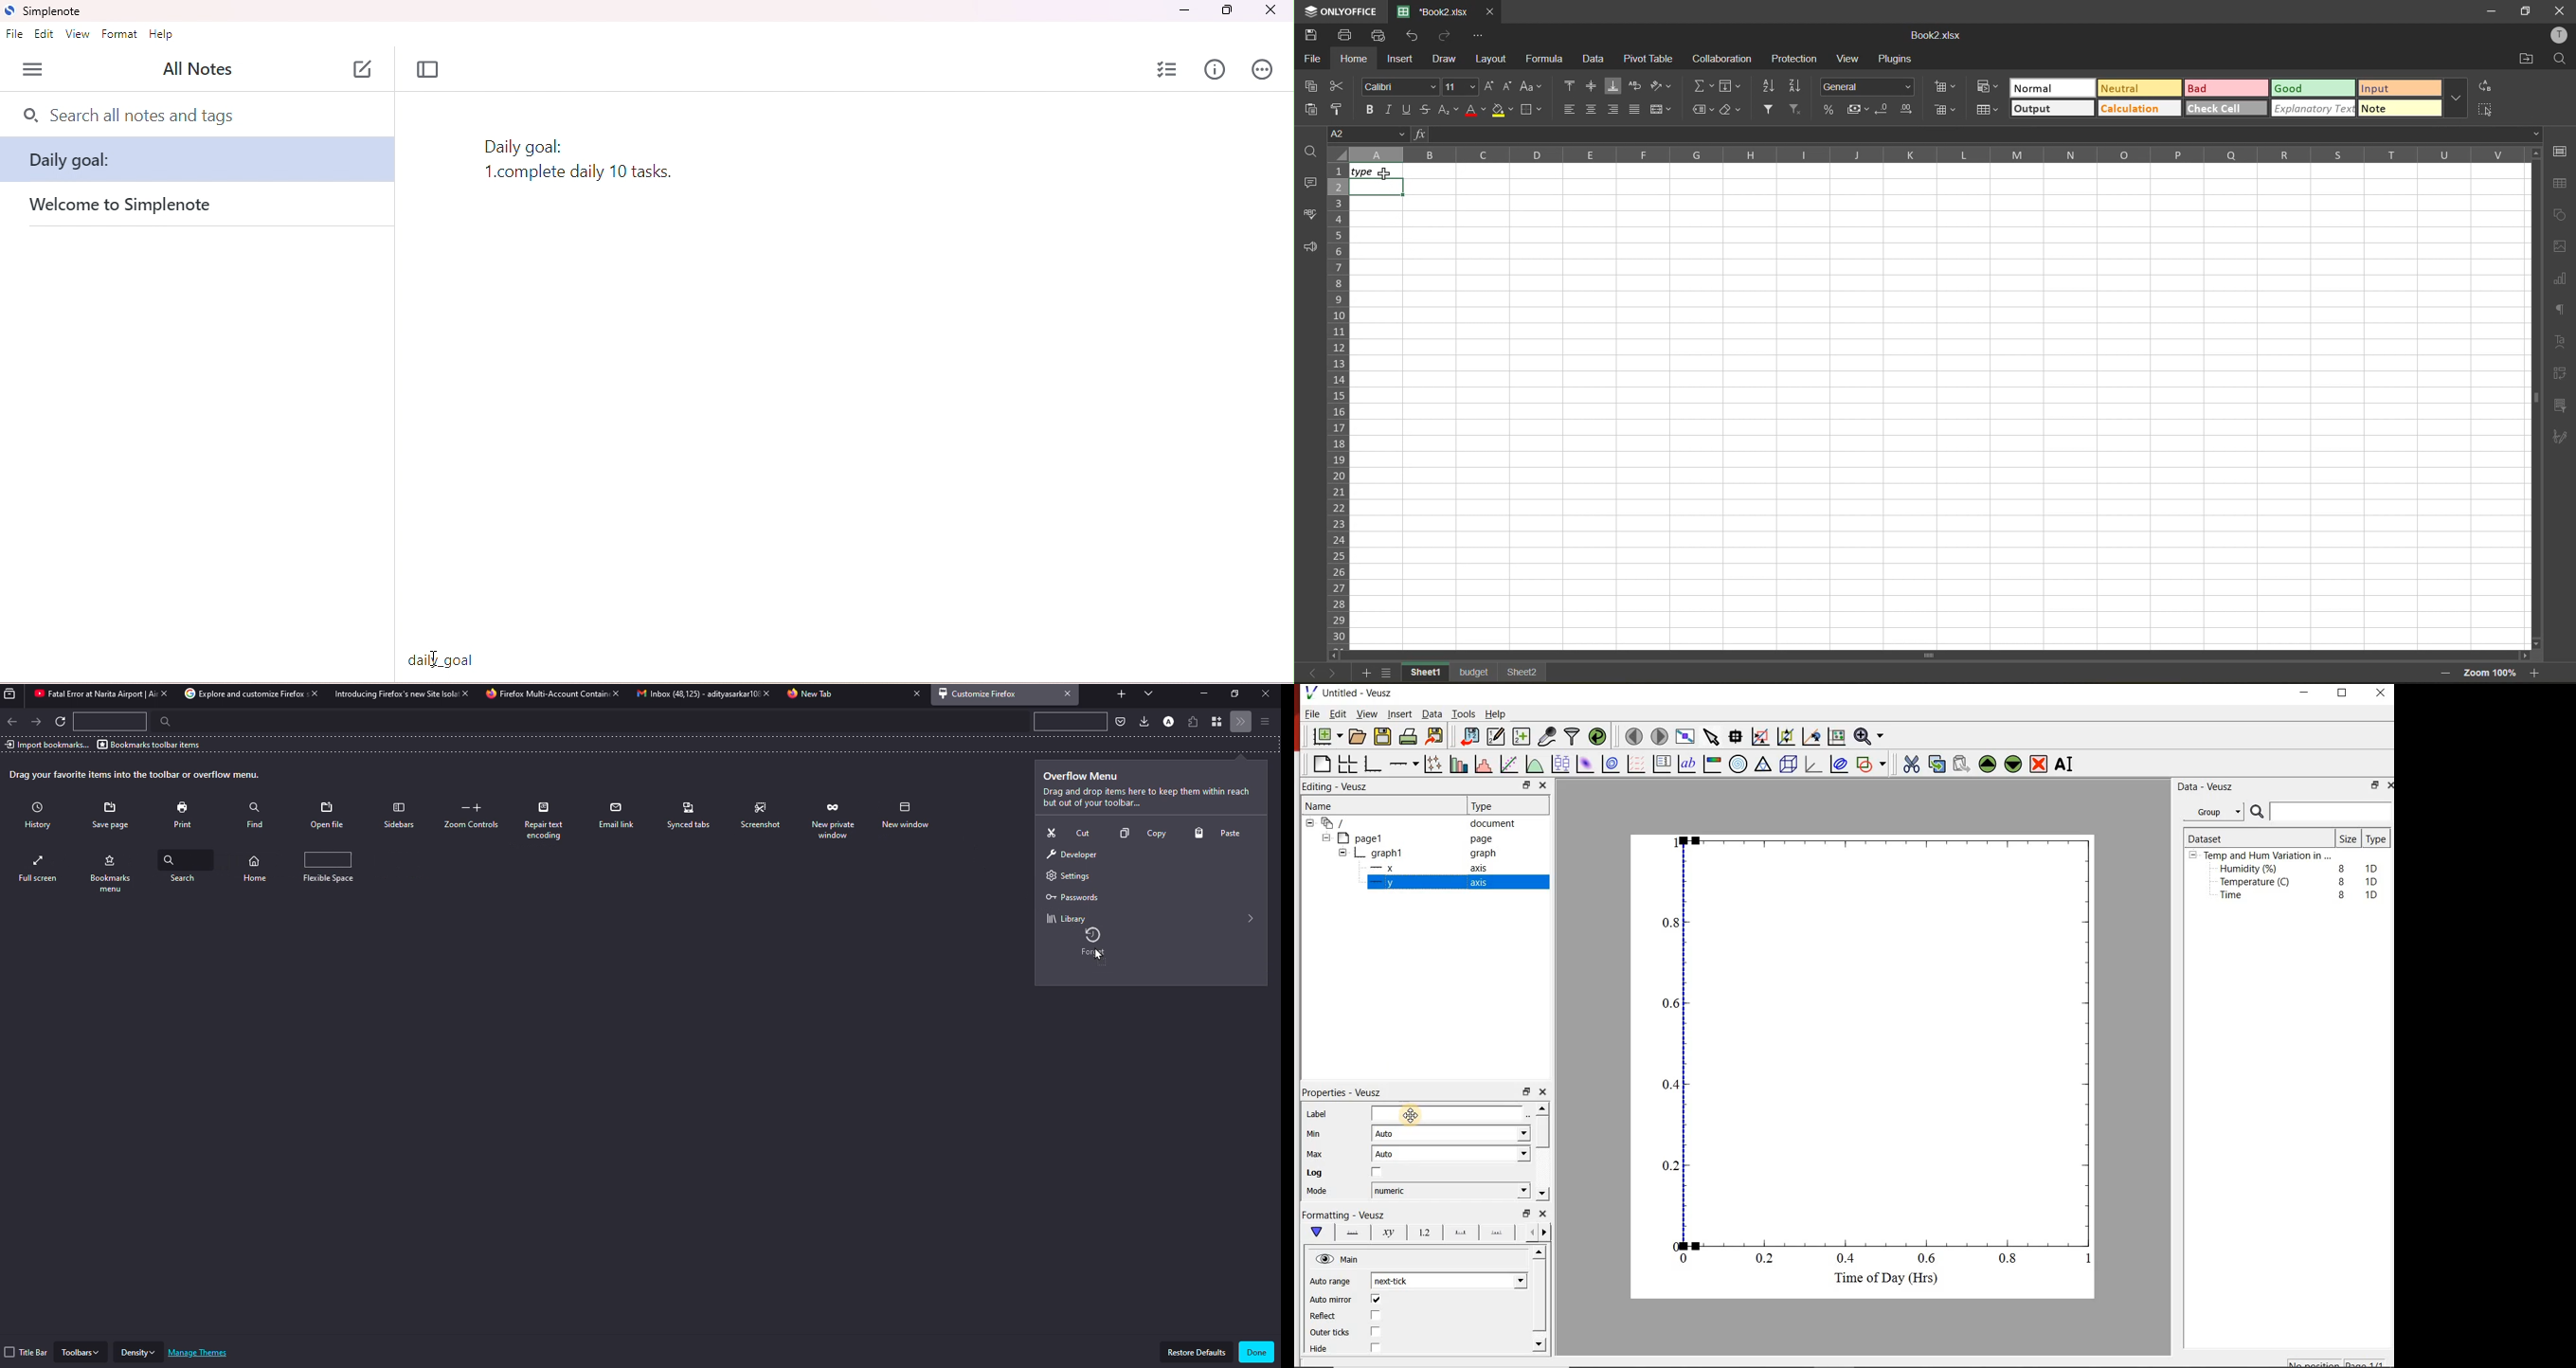  I want to click on private window, so click(904, 816).